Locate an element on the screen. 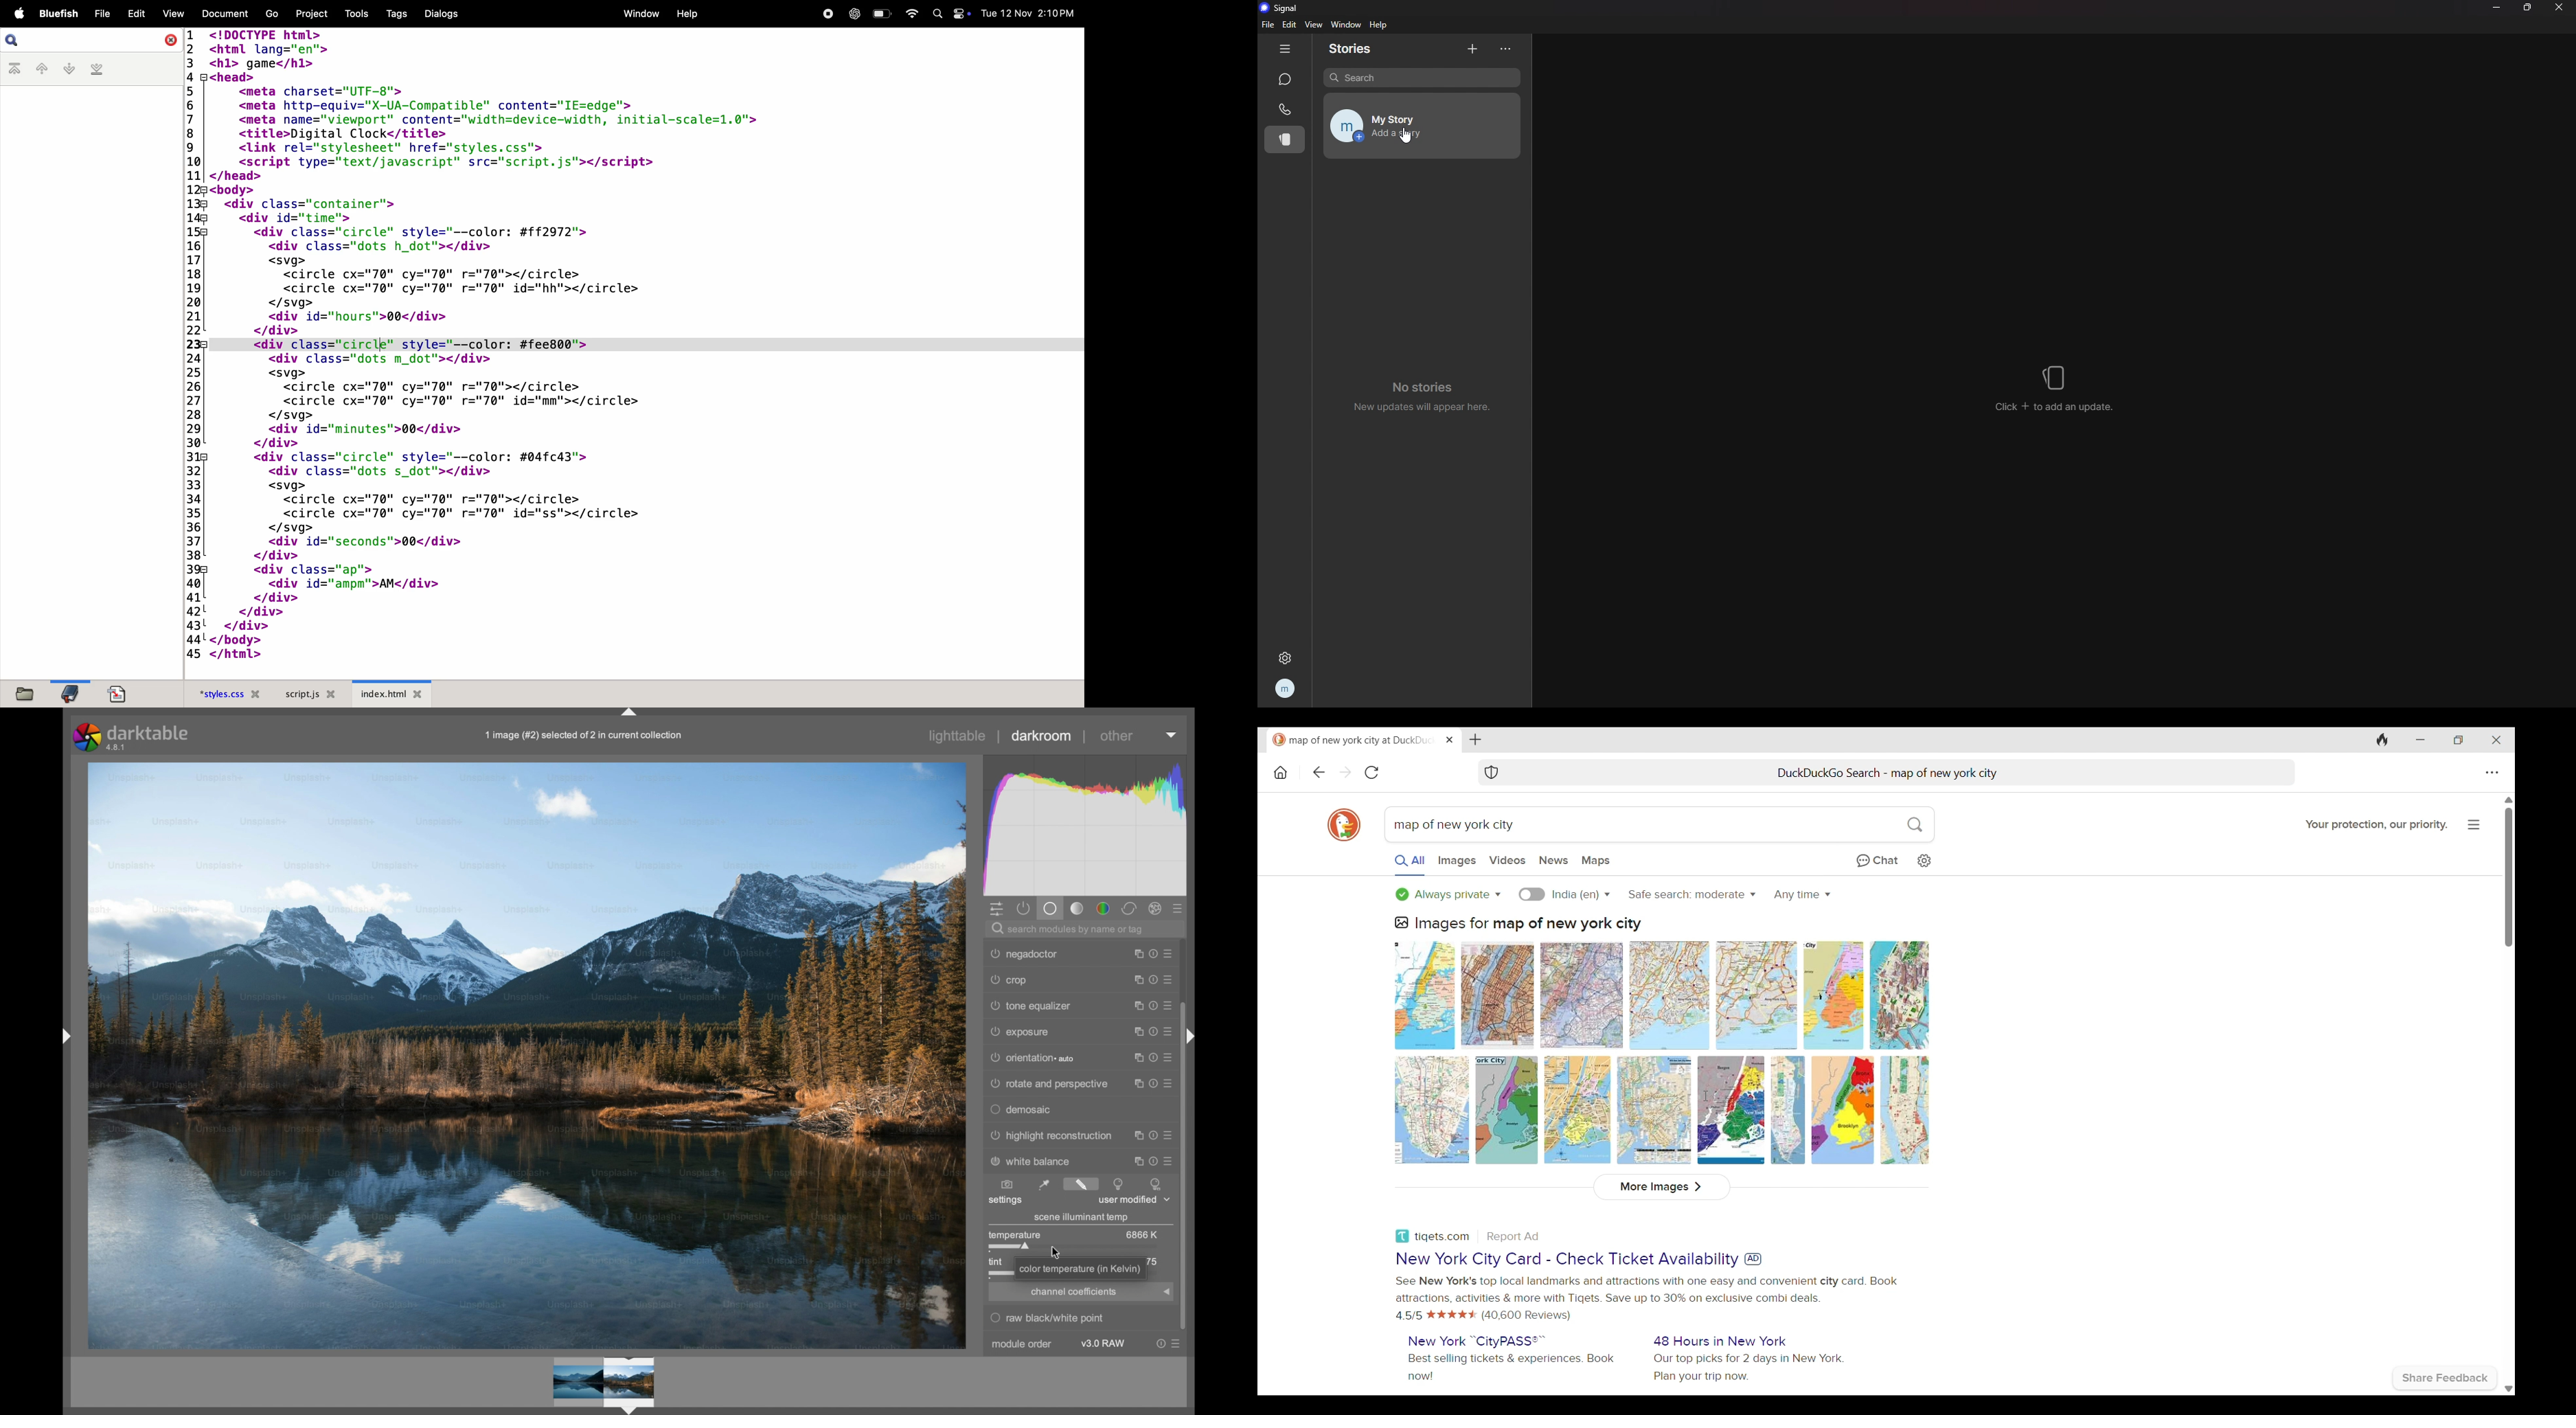  Show interface in a smaller tab is located at coordinates (2459, 740).